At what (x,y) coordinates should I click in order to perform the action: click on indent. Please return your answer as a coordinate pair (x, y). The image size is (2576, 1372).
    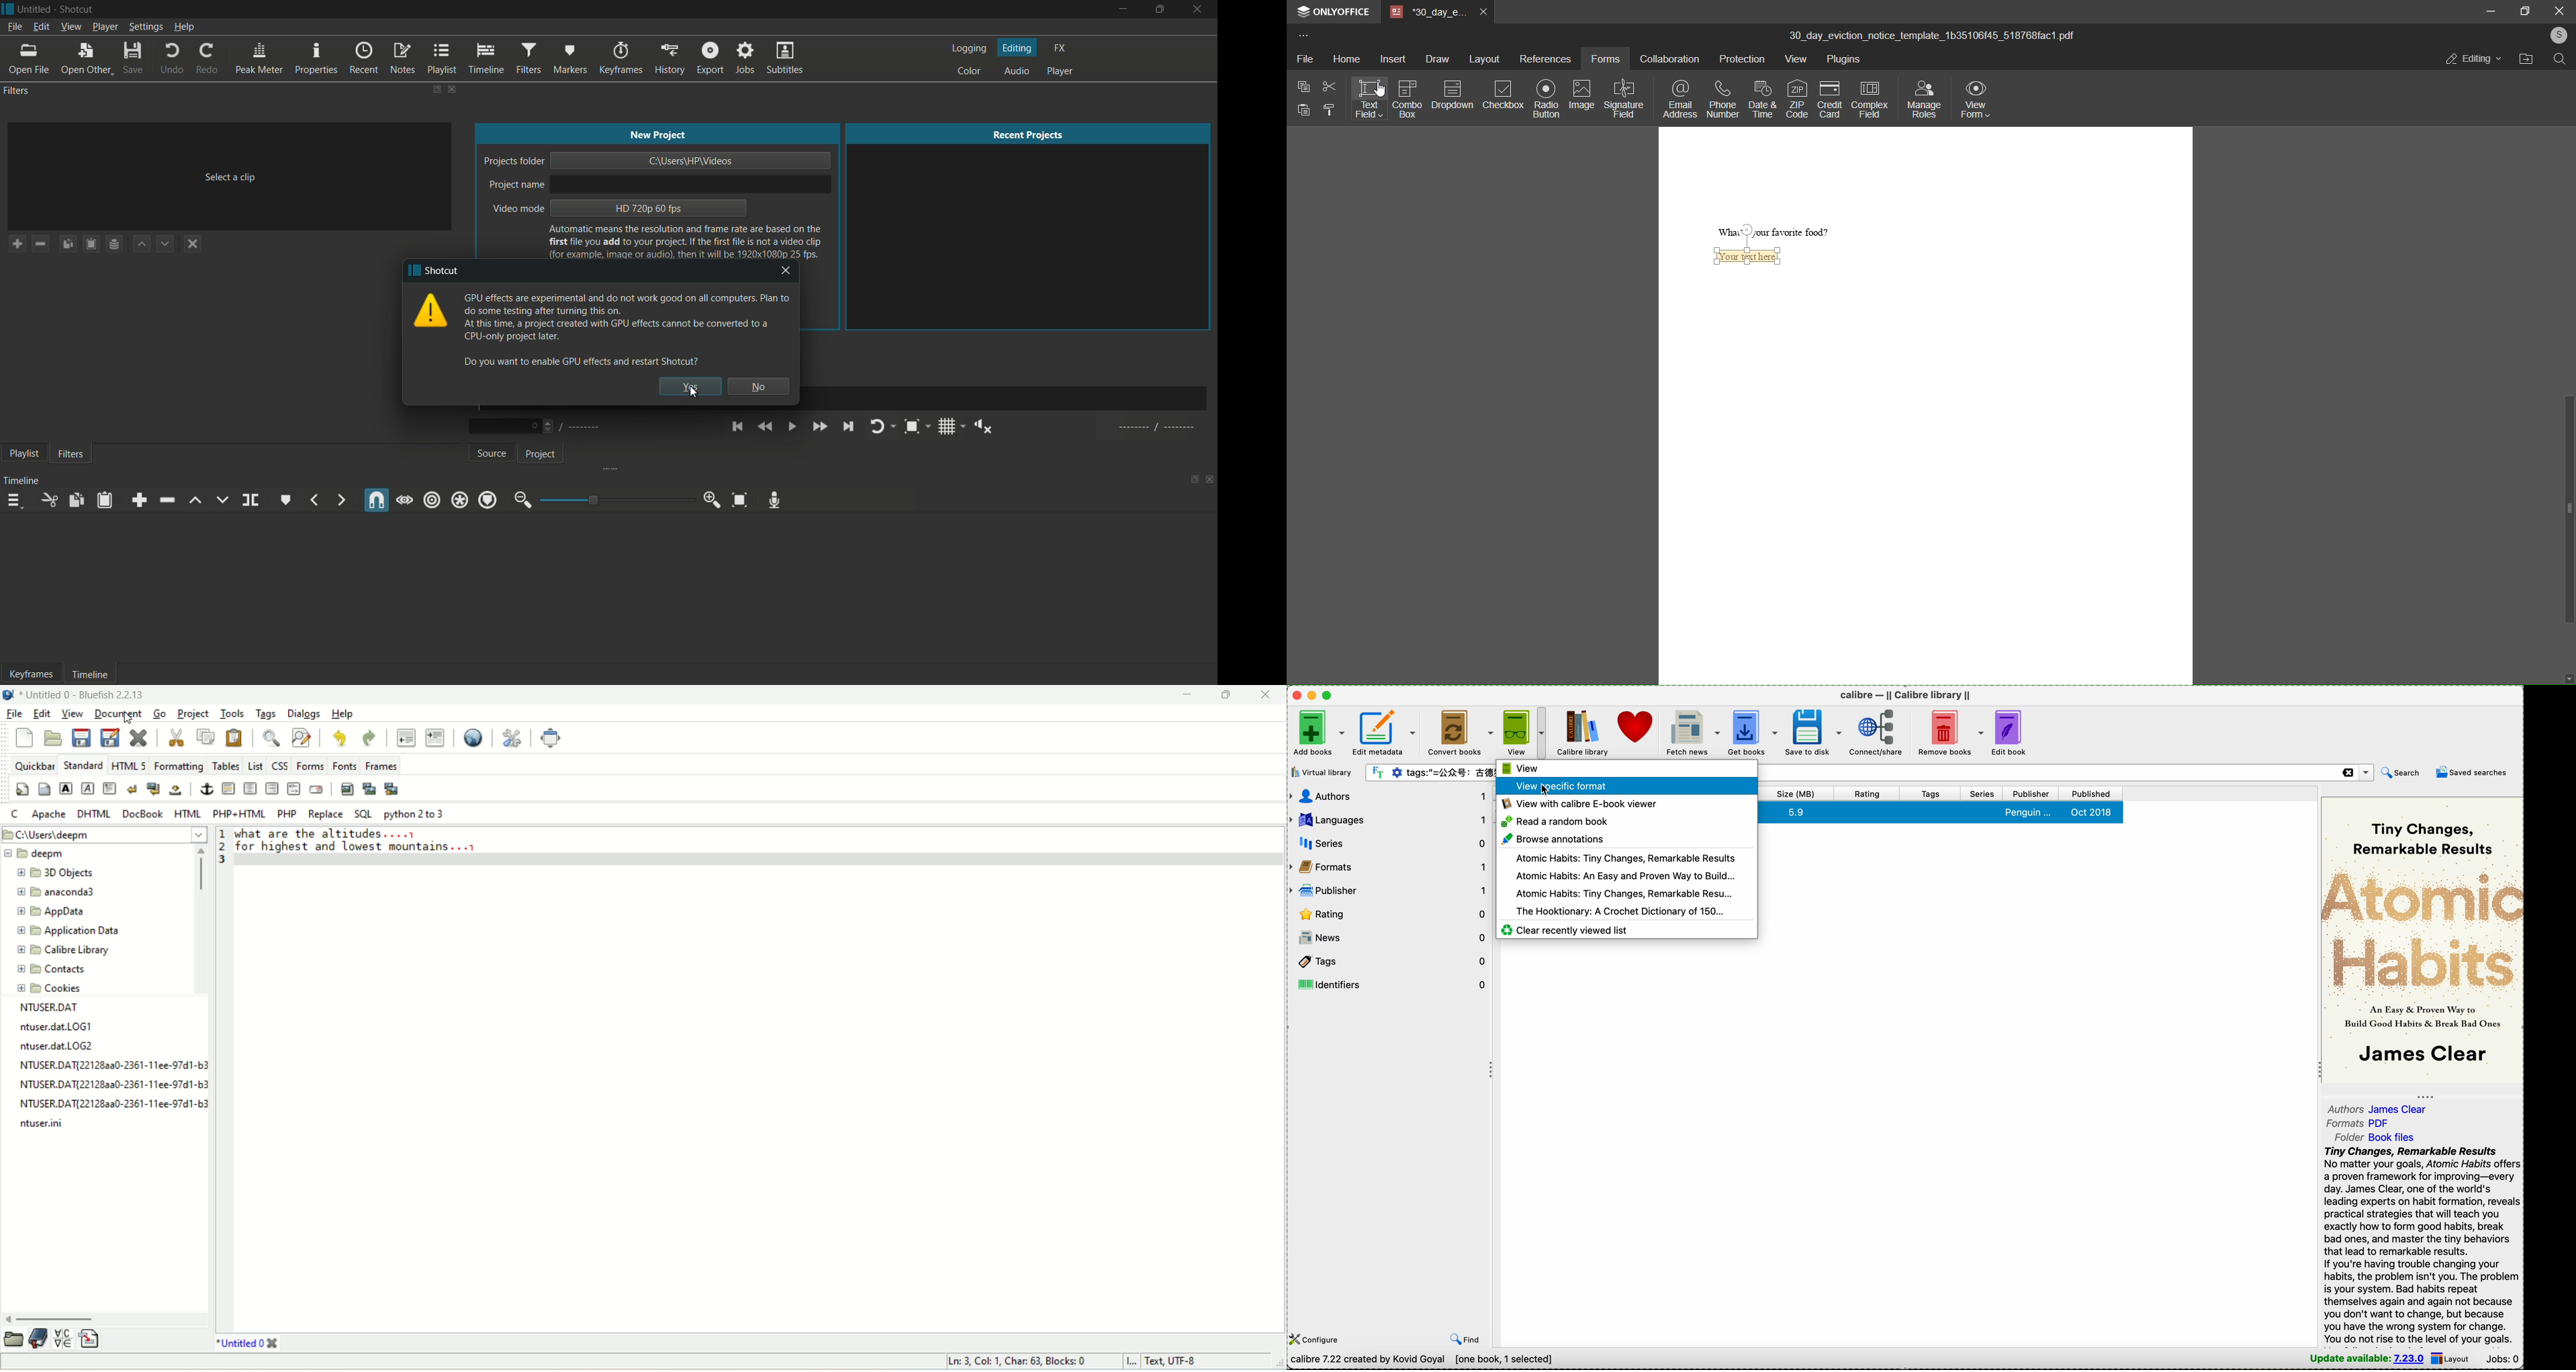
    Looking at the image, I should click on (434, 739).